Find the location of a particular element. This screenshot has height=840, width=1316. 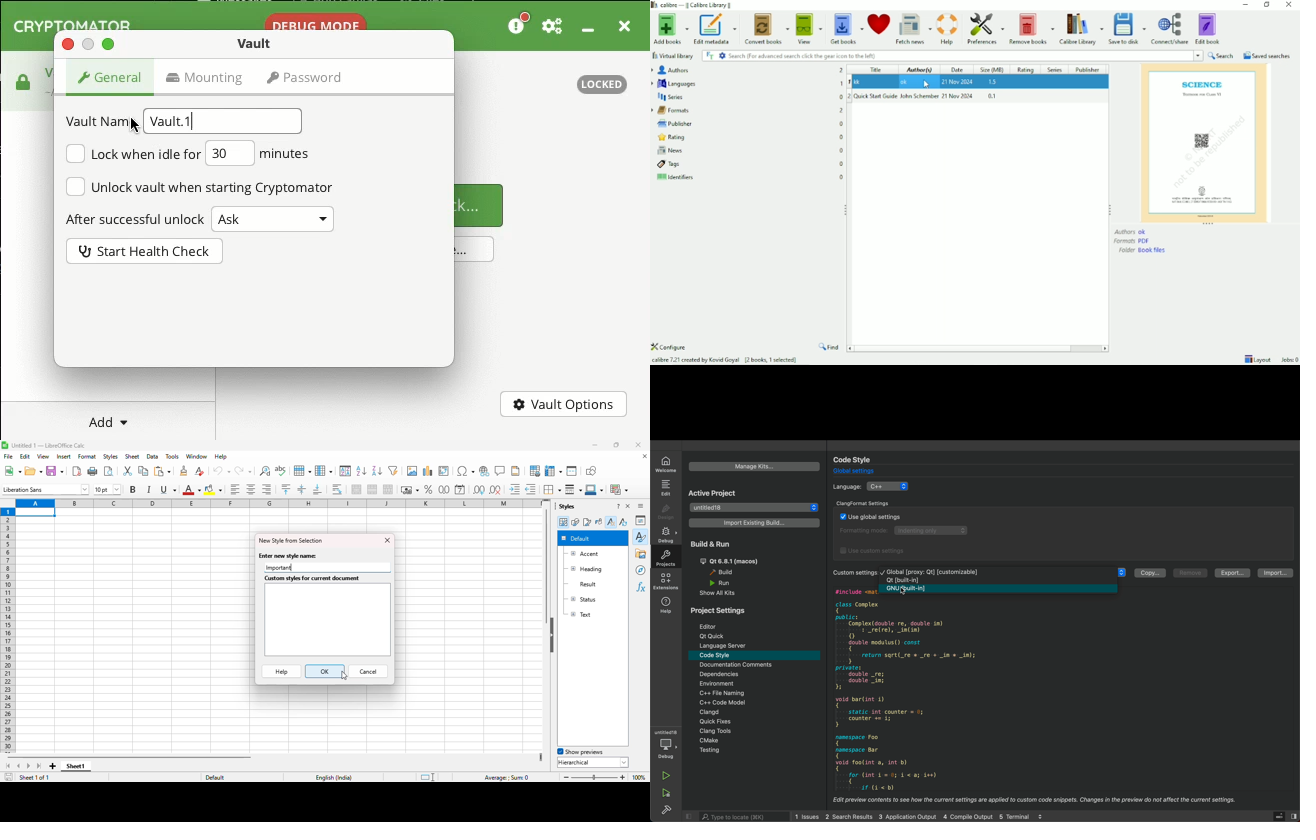

print is located at coordinates (93, 470).